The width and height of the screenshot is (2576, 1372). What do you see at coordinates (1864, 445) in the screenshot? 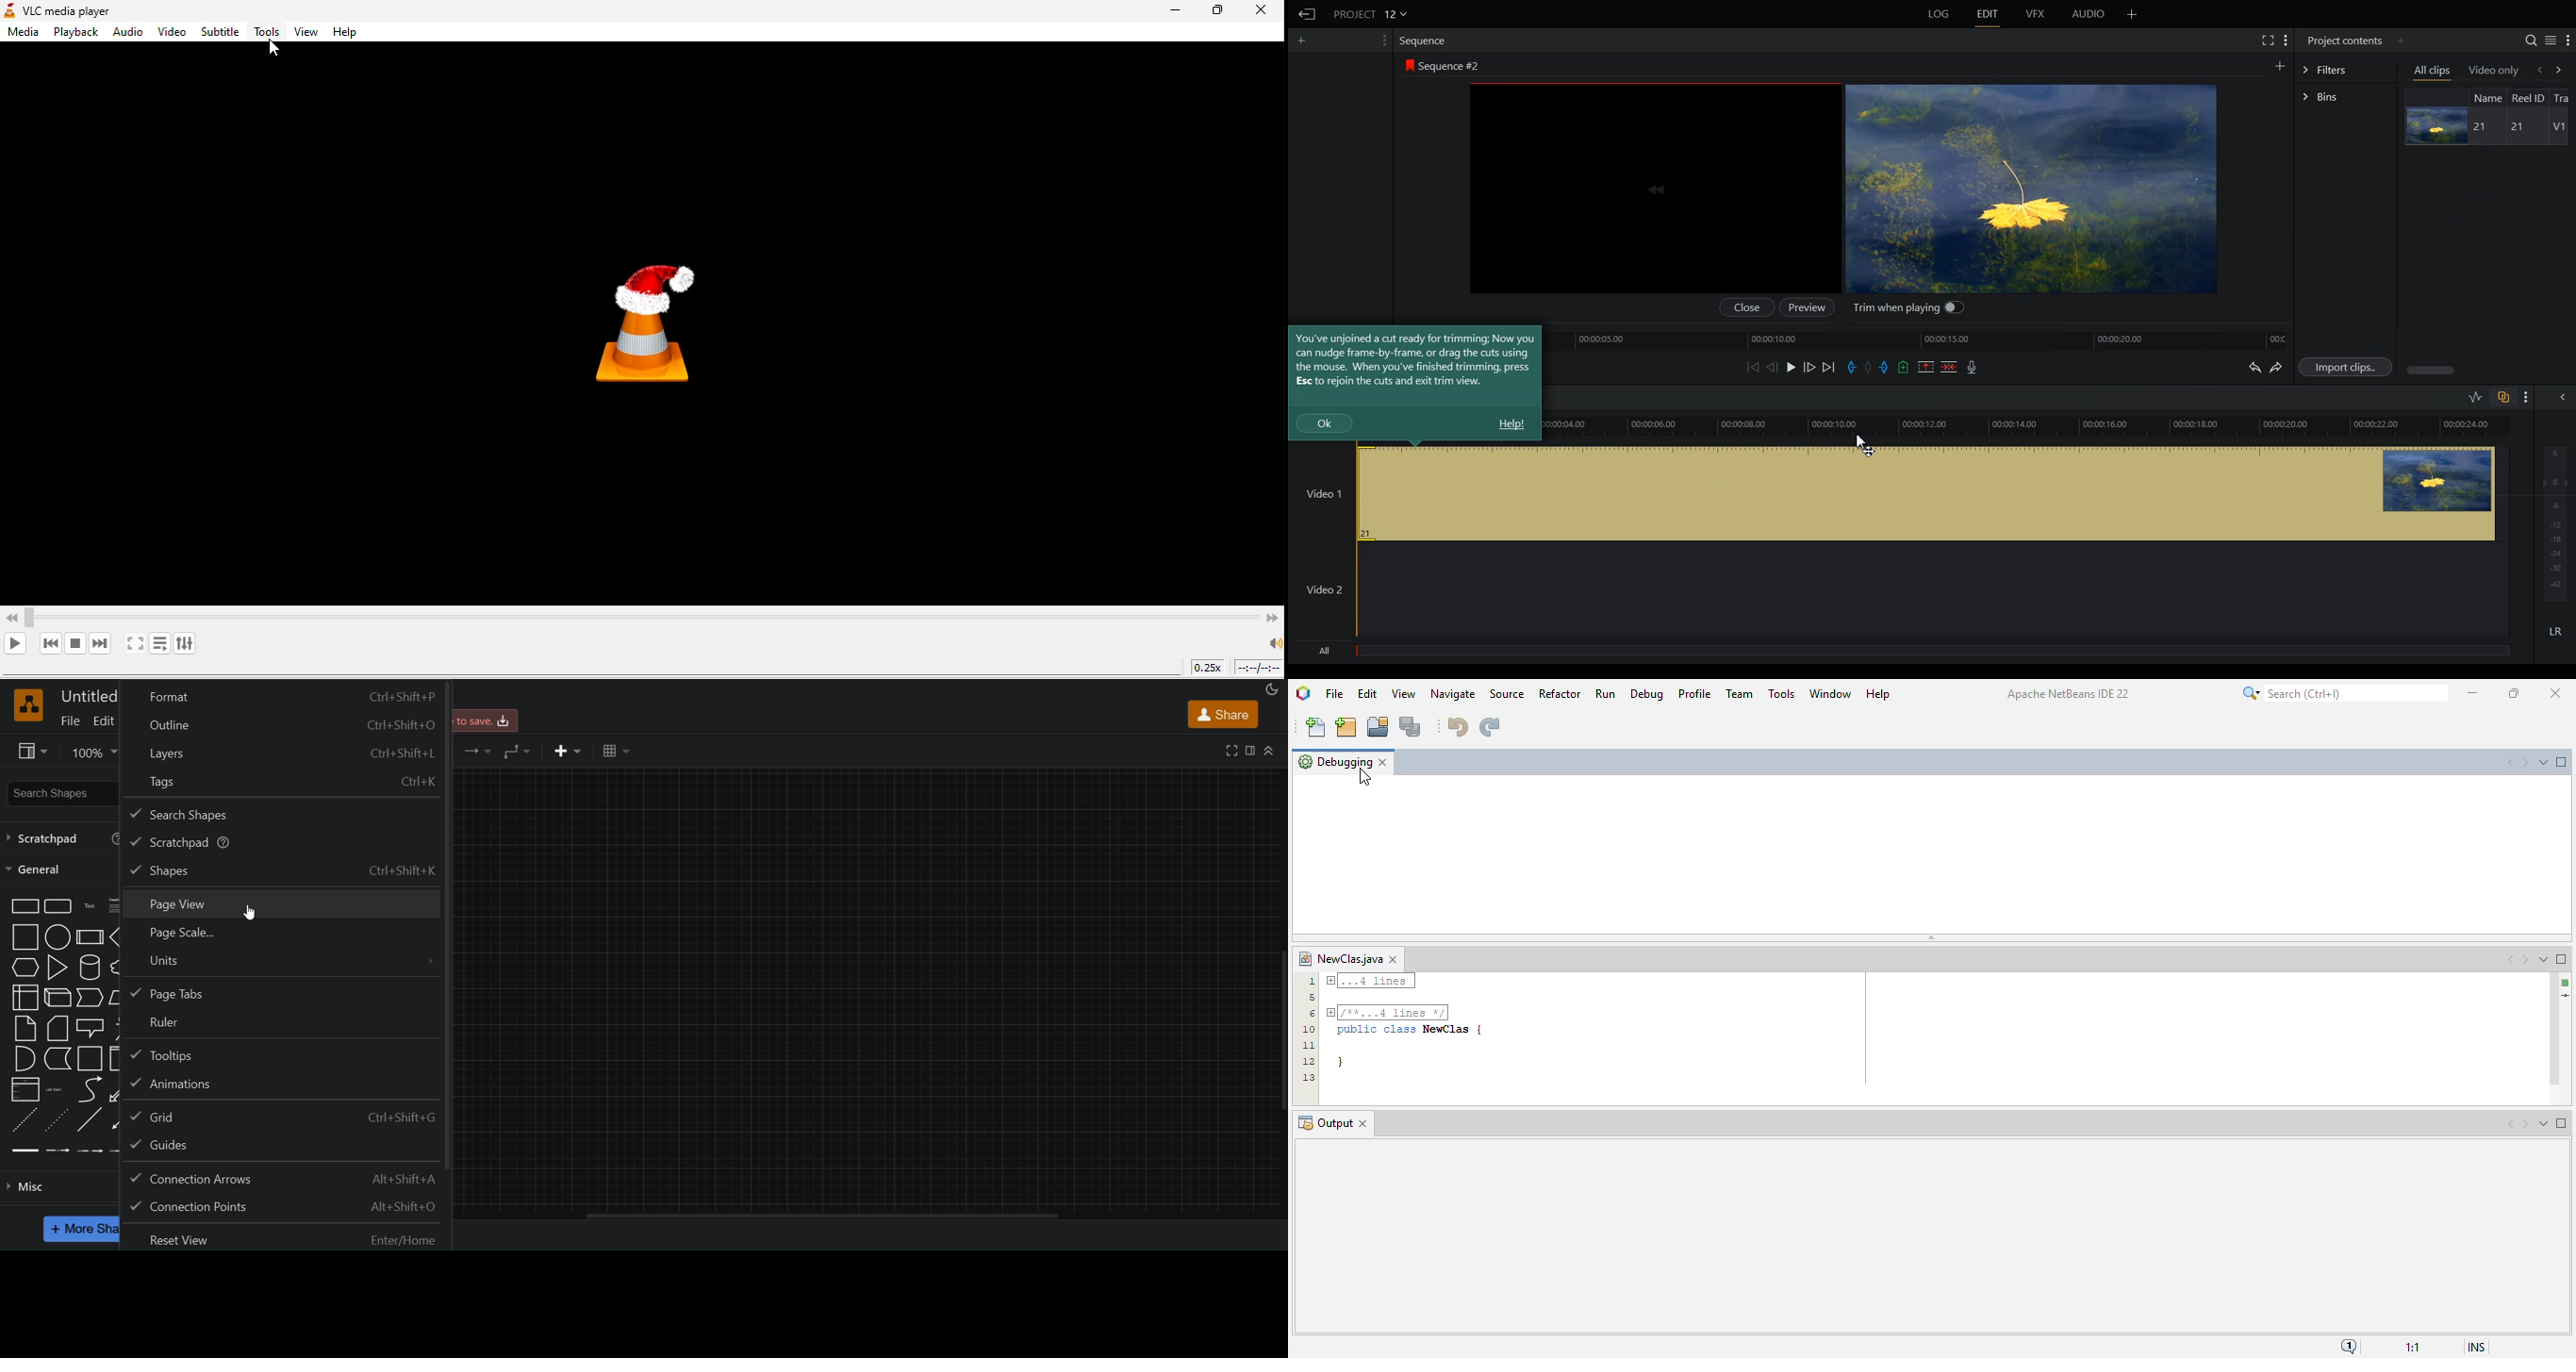
I see `Cursor` at bounding box center [1864, 445].